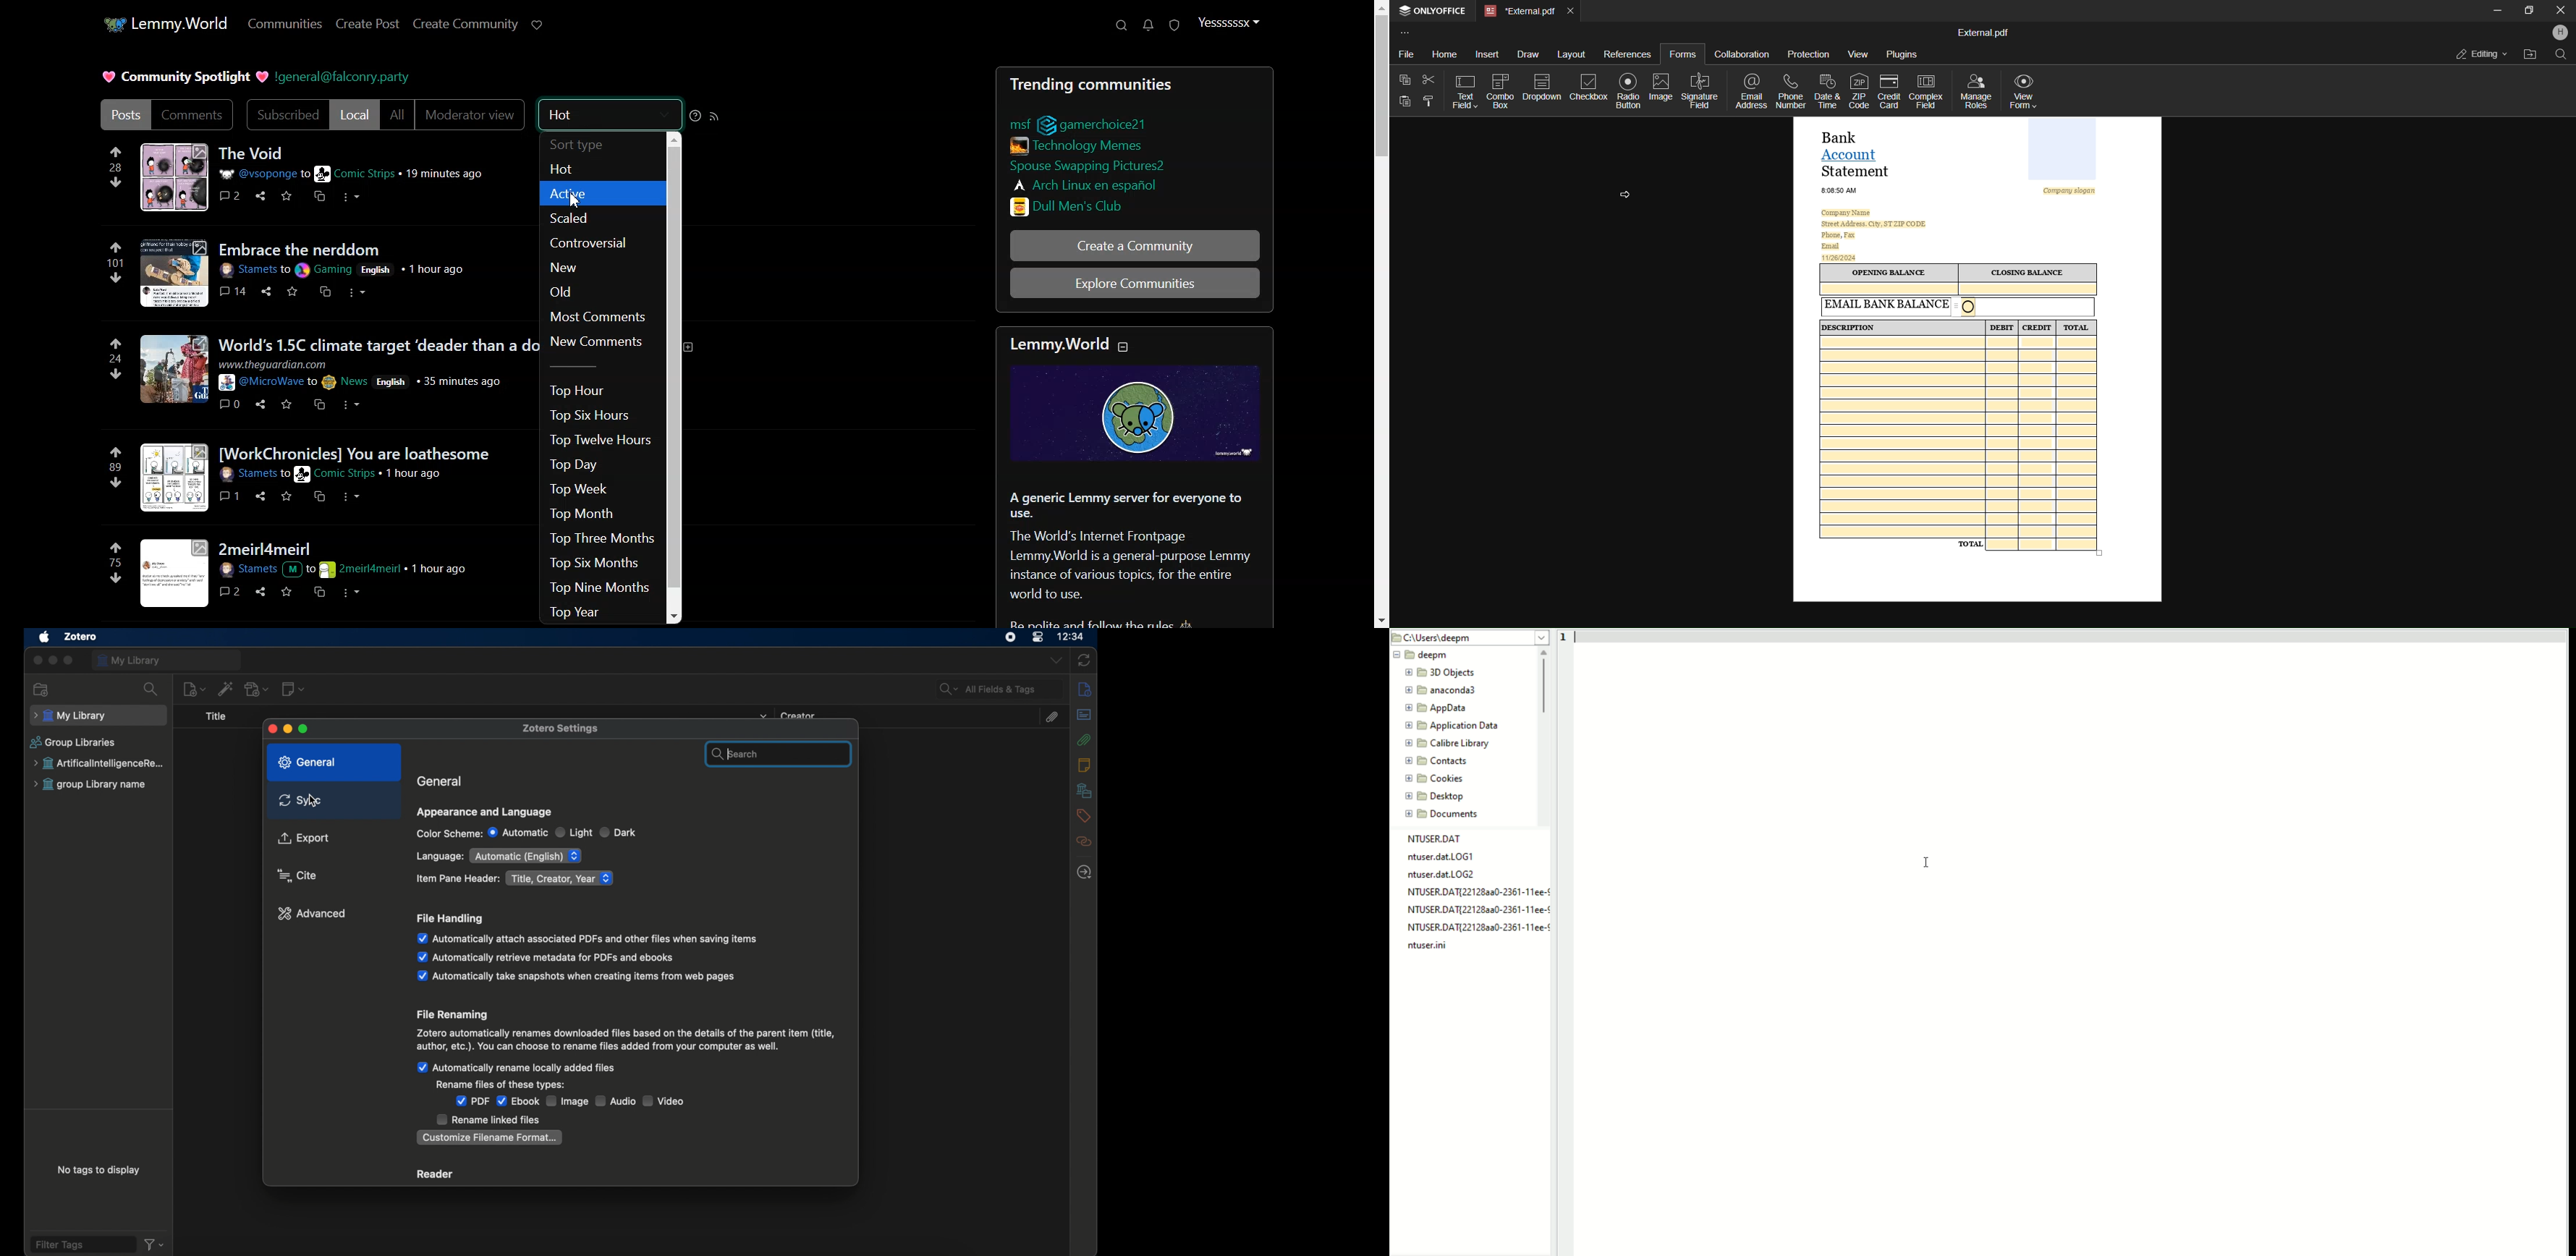 This screenshot has width=2576, height=1260. Describe the element at coordinates (1477, 892) in the screenshot. I see `file name` at that location.